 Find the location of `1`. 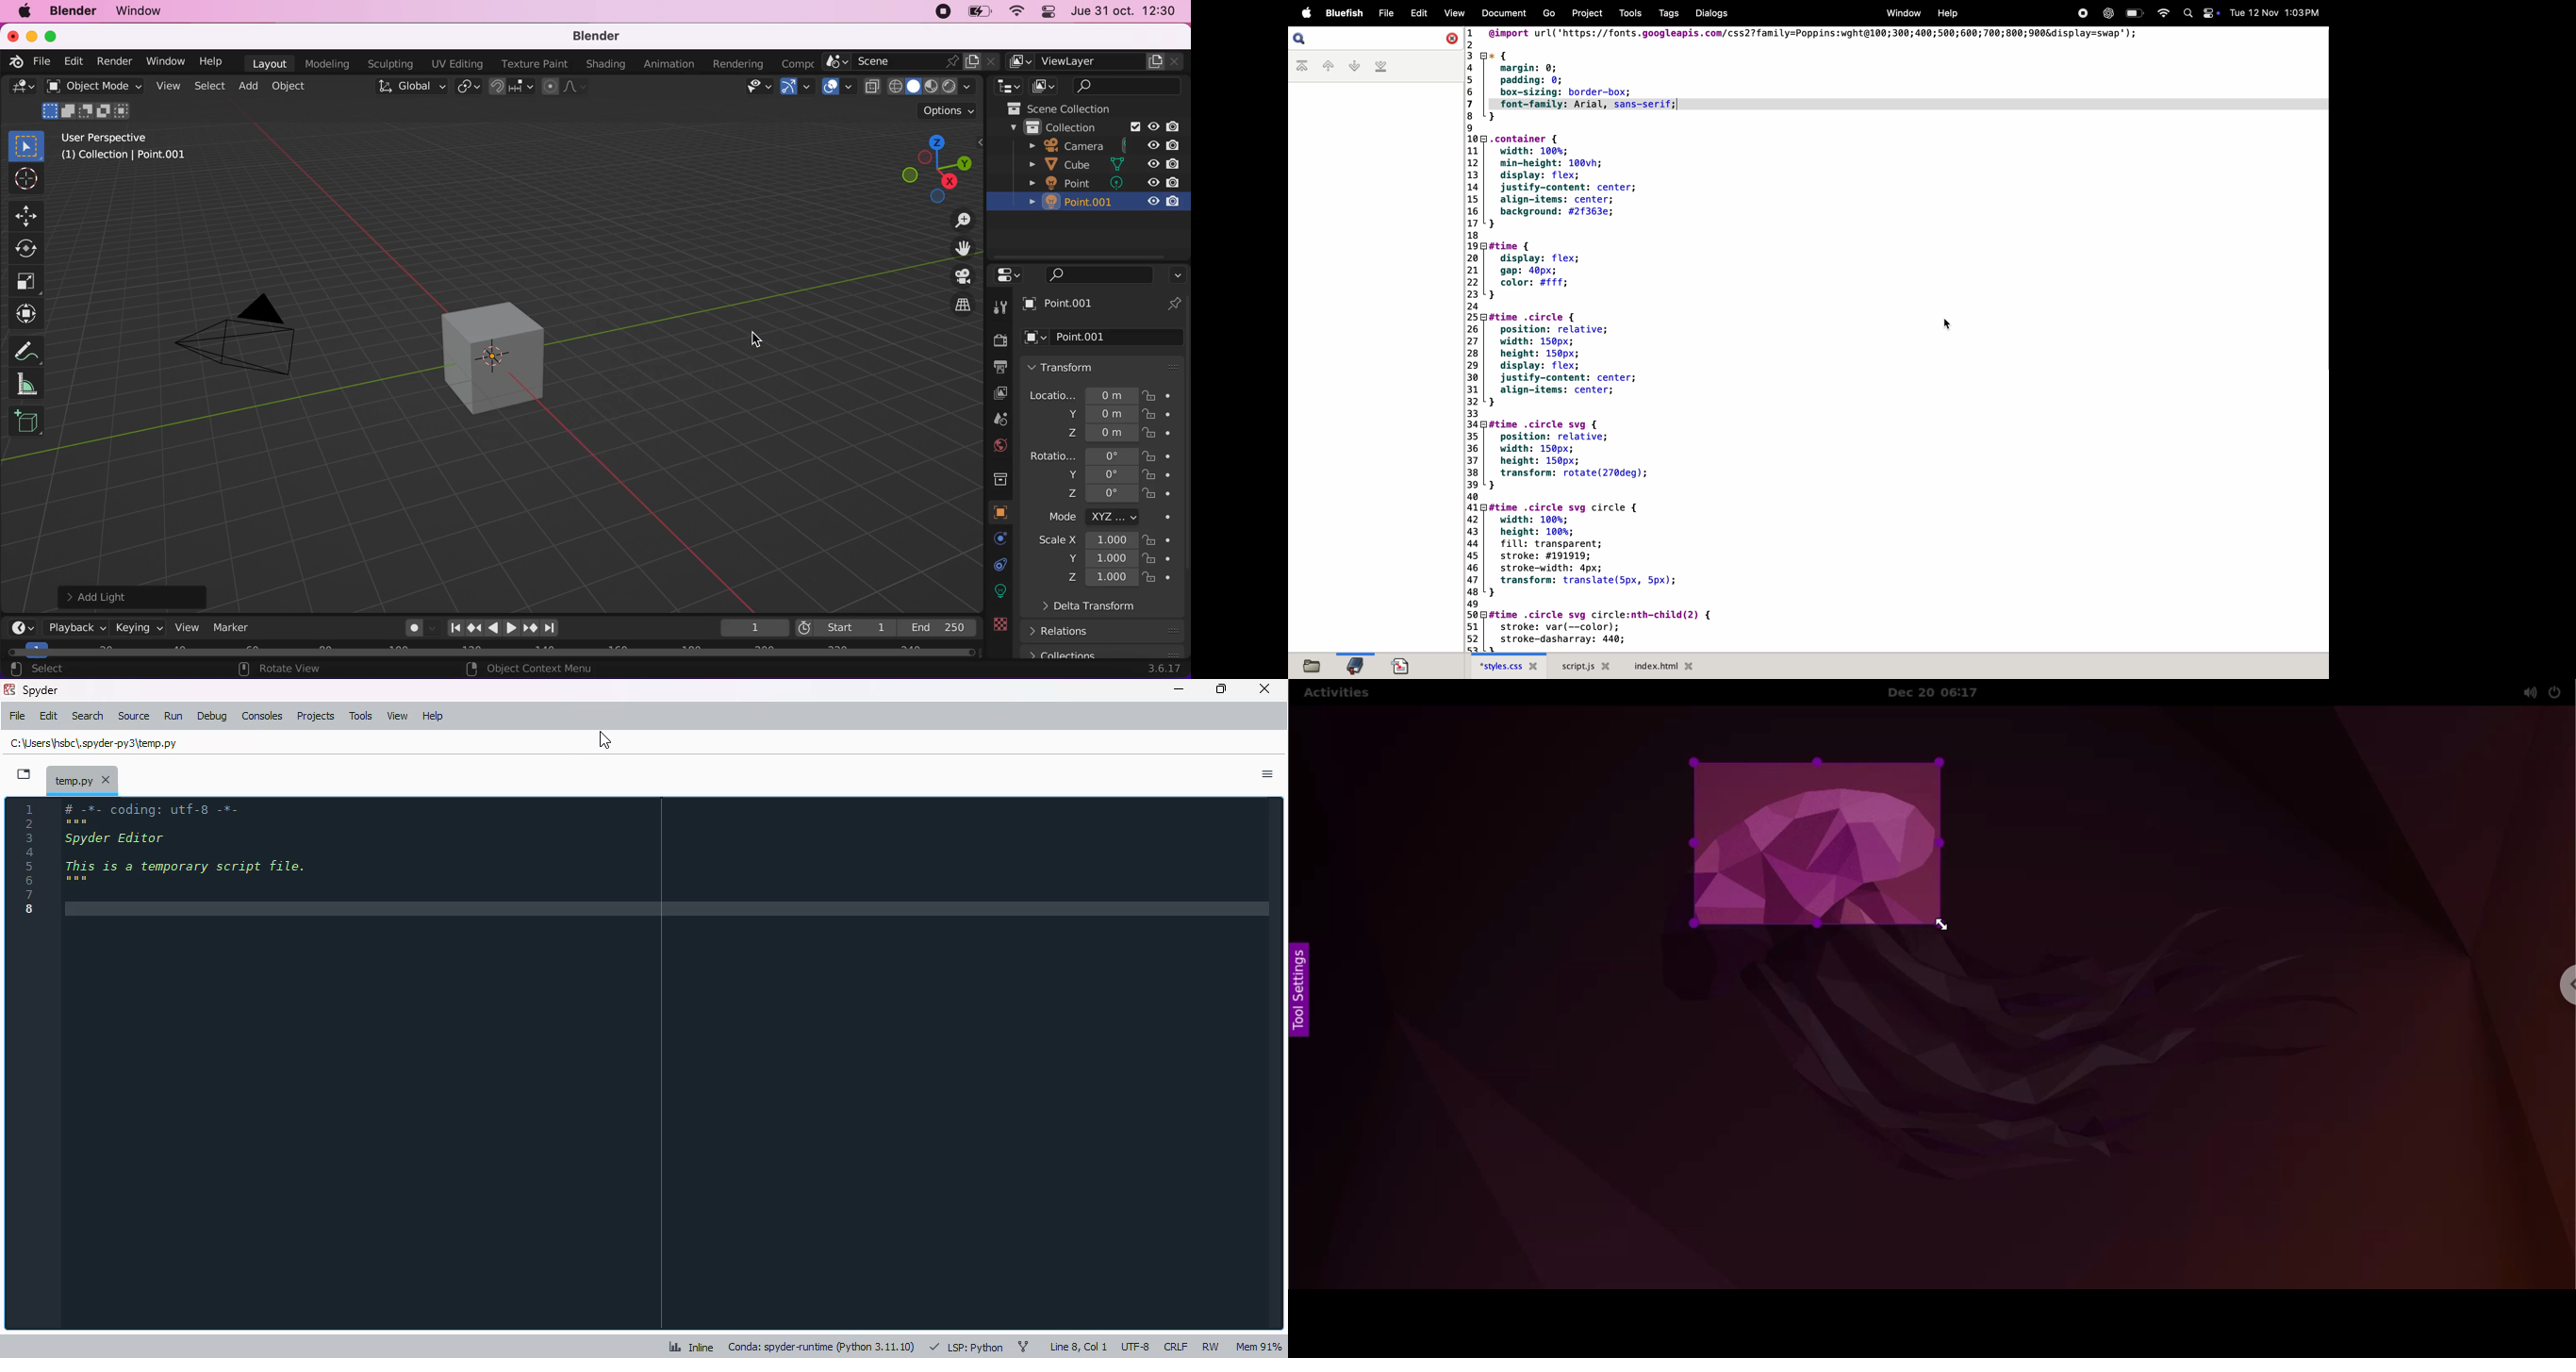

1 is located at coordinates (745, 625).